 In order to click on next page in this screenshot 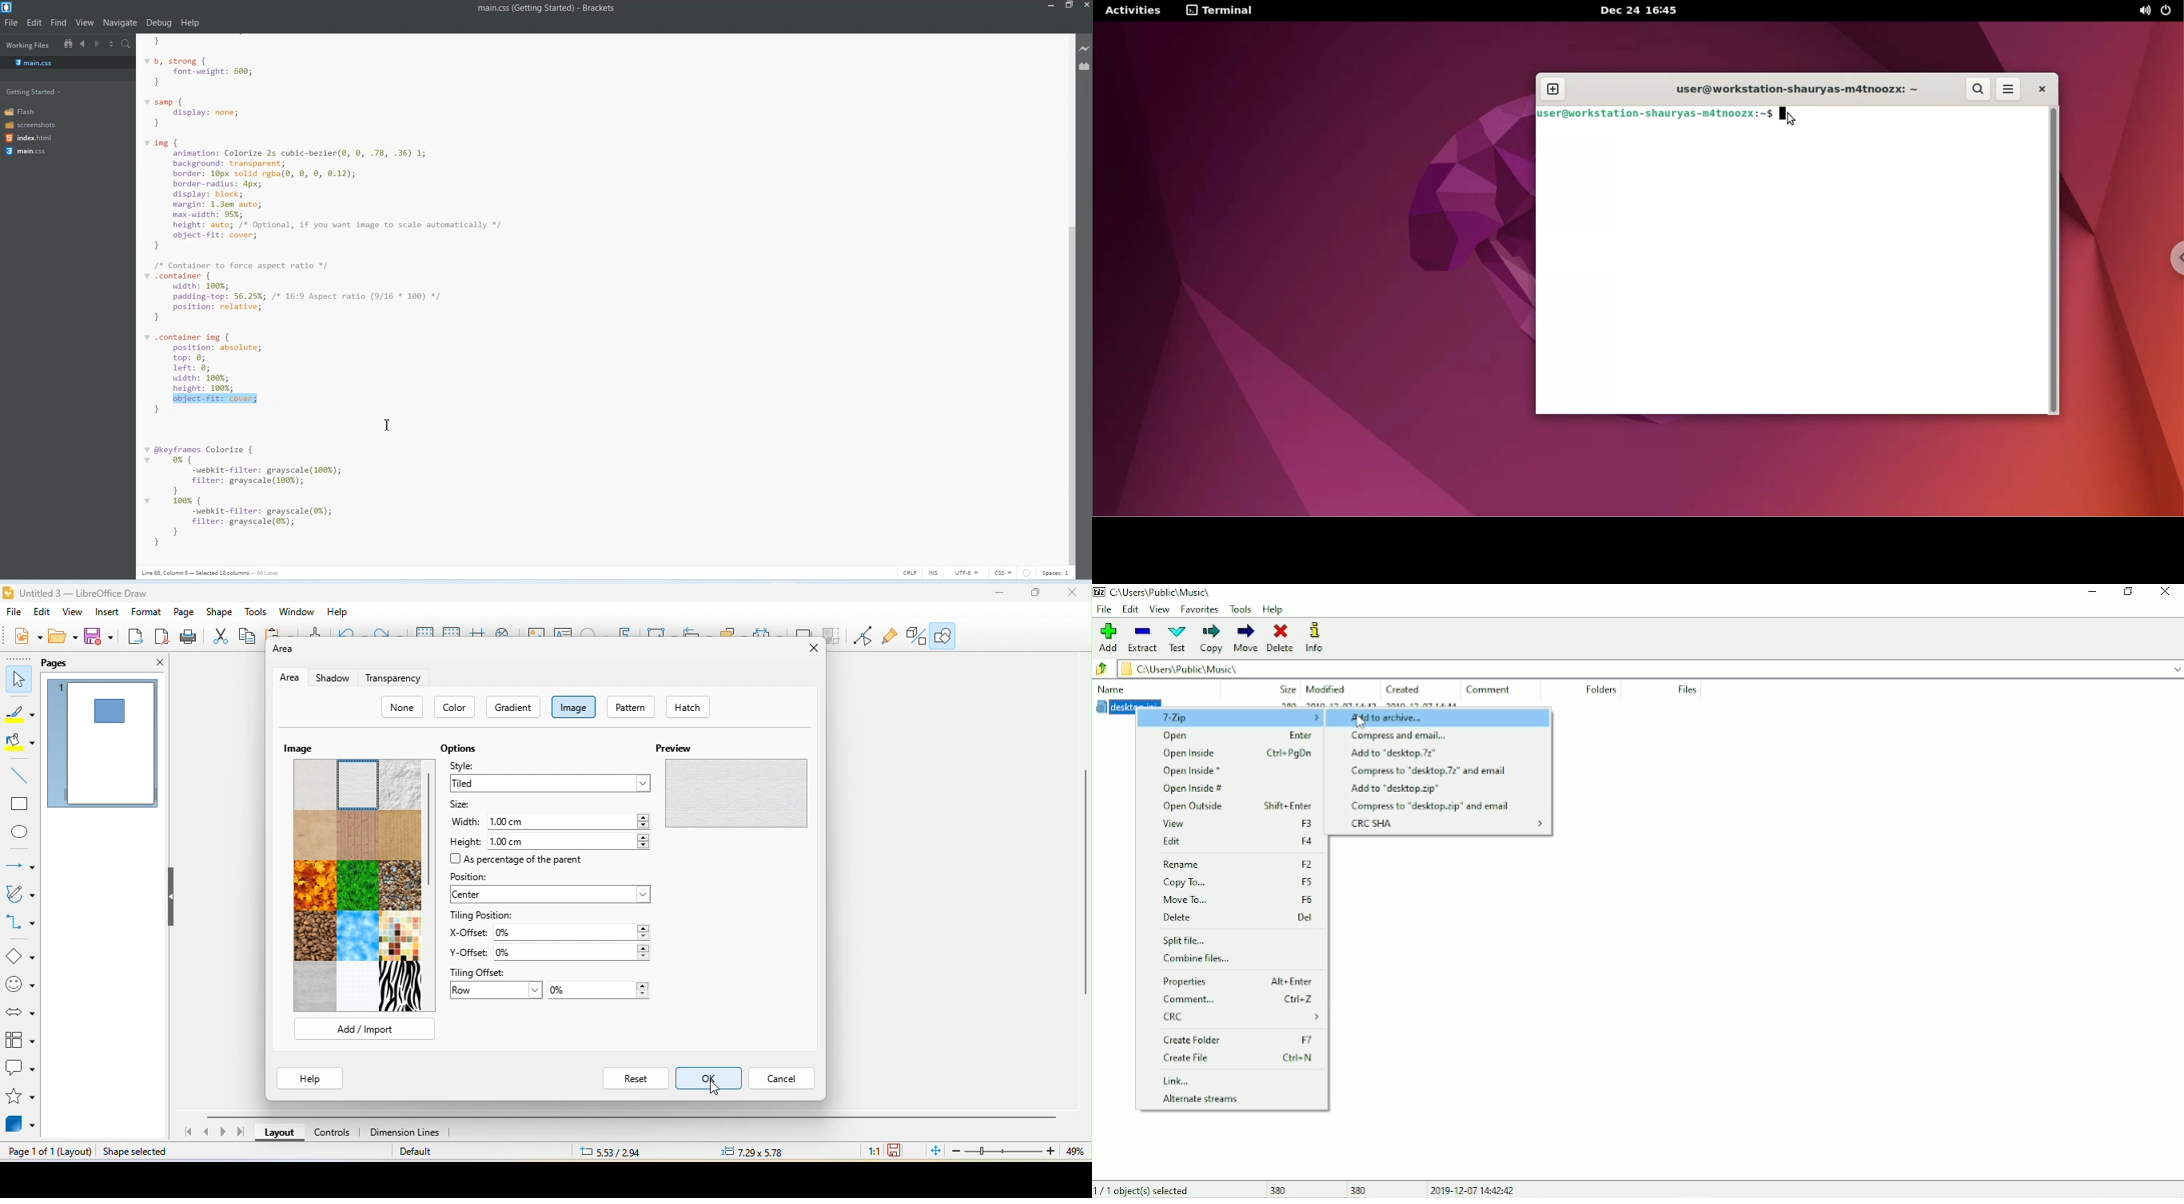, I will do `click(224, 1133)`.